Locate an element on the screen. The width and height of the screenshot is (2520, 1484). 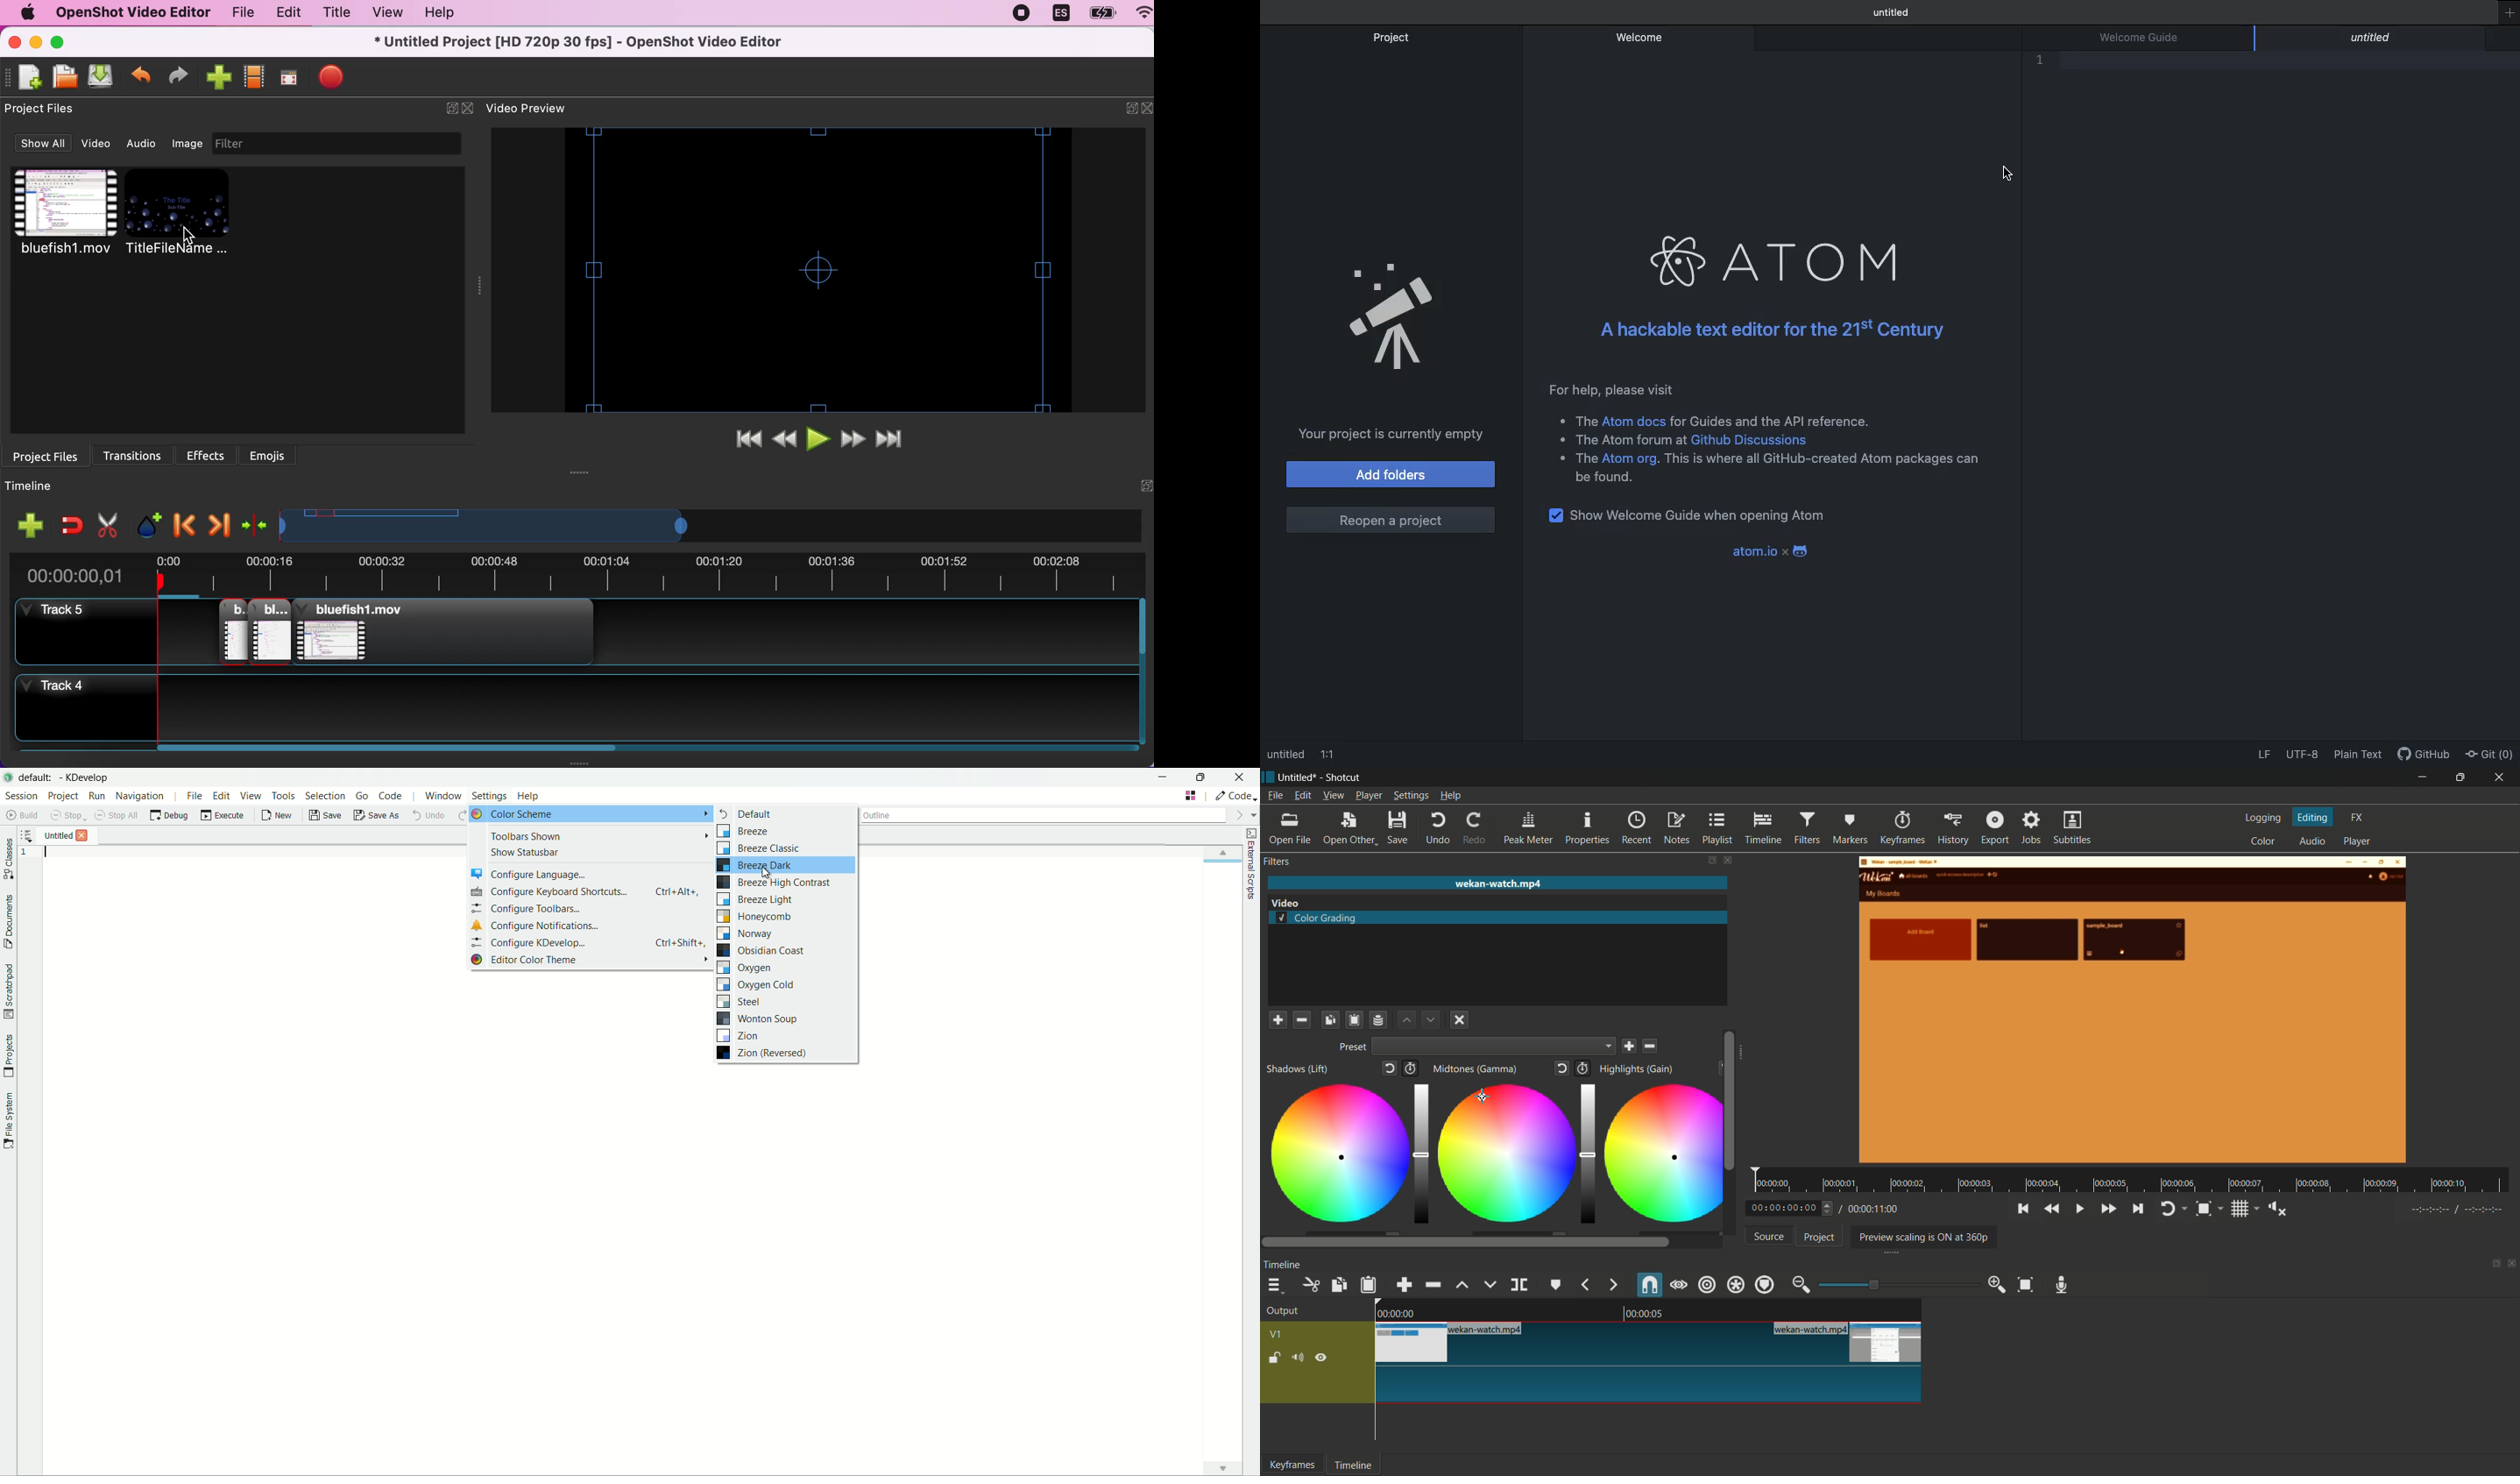
file is located at coordinates (196, 797).